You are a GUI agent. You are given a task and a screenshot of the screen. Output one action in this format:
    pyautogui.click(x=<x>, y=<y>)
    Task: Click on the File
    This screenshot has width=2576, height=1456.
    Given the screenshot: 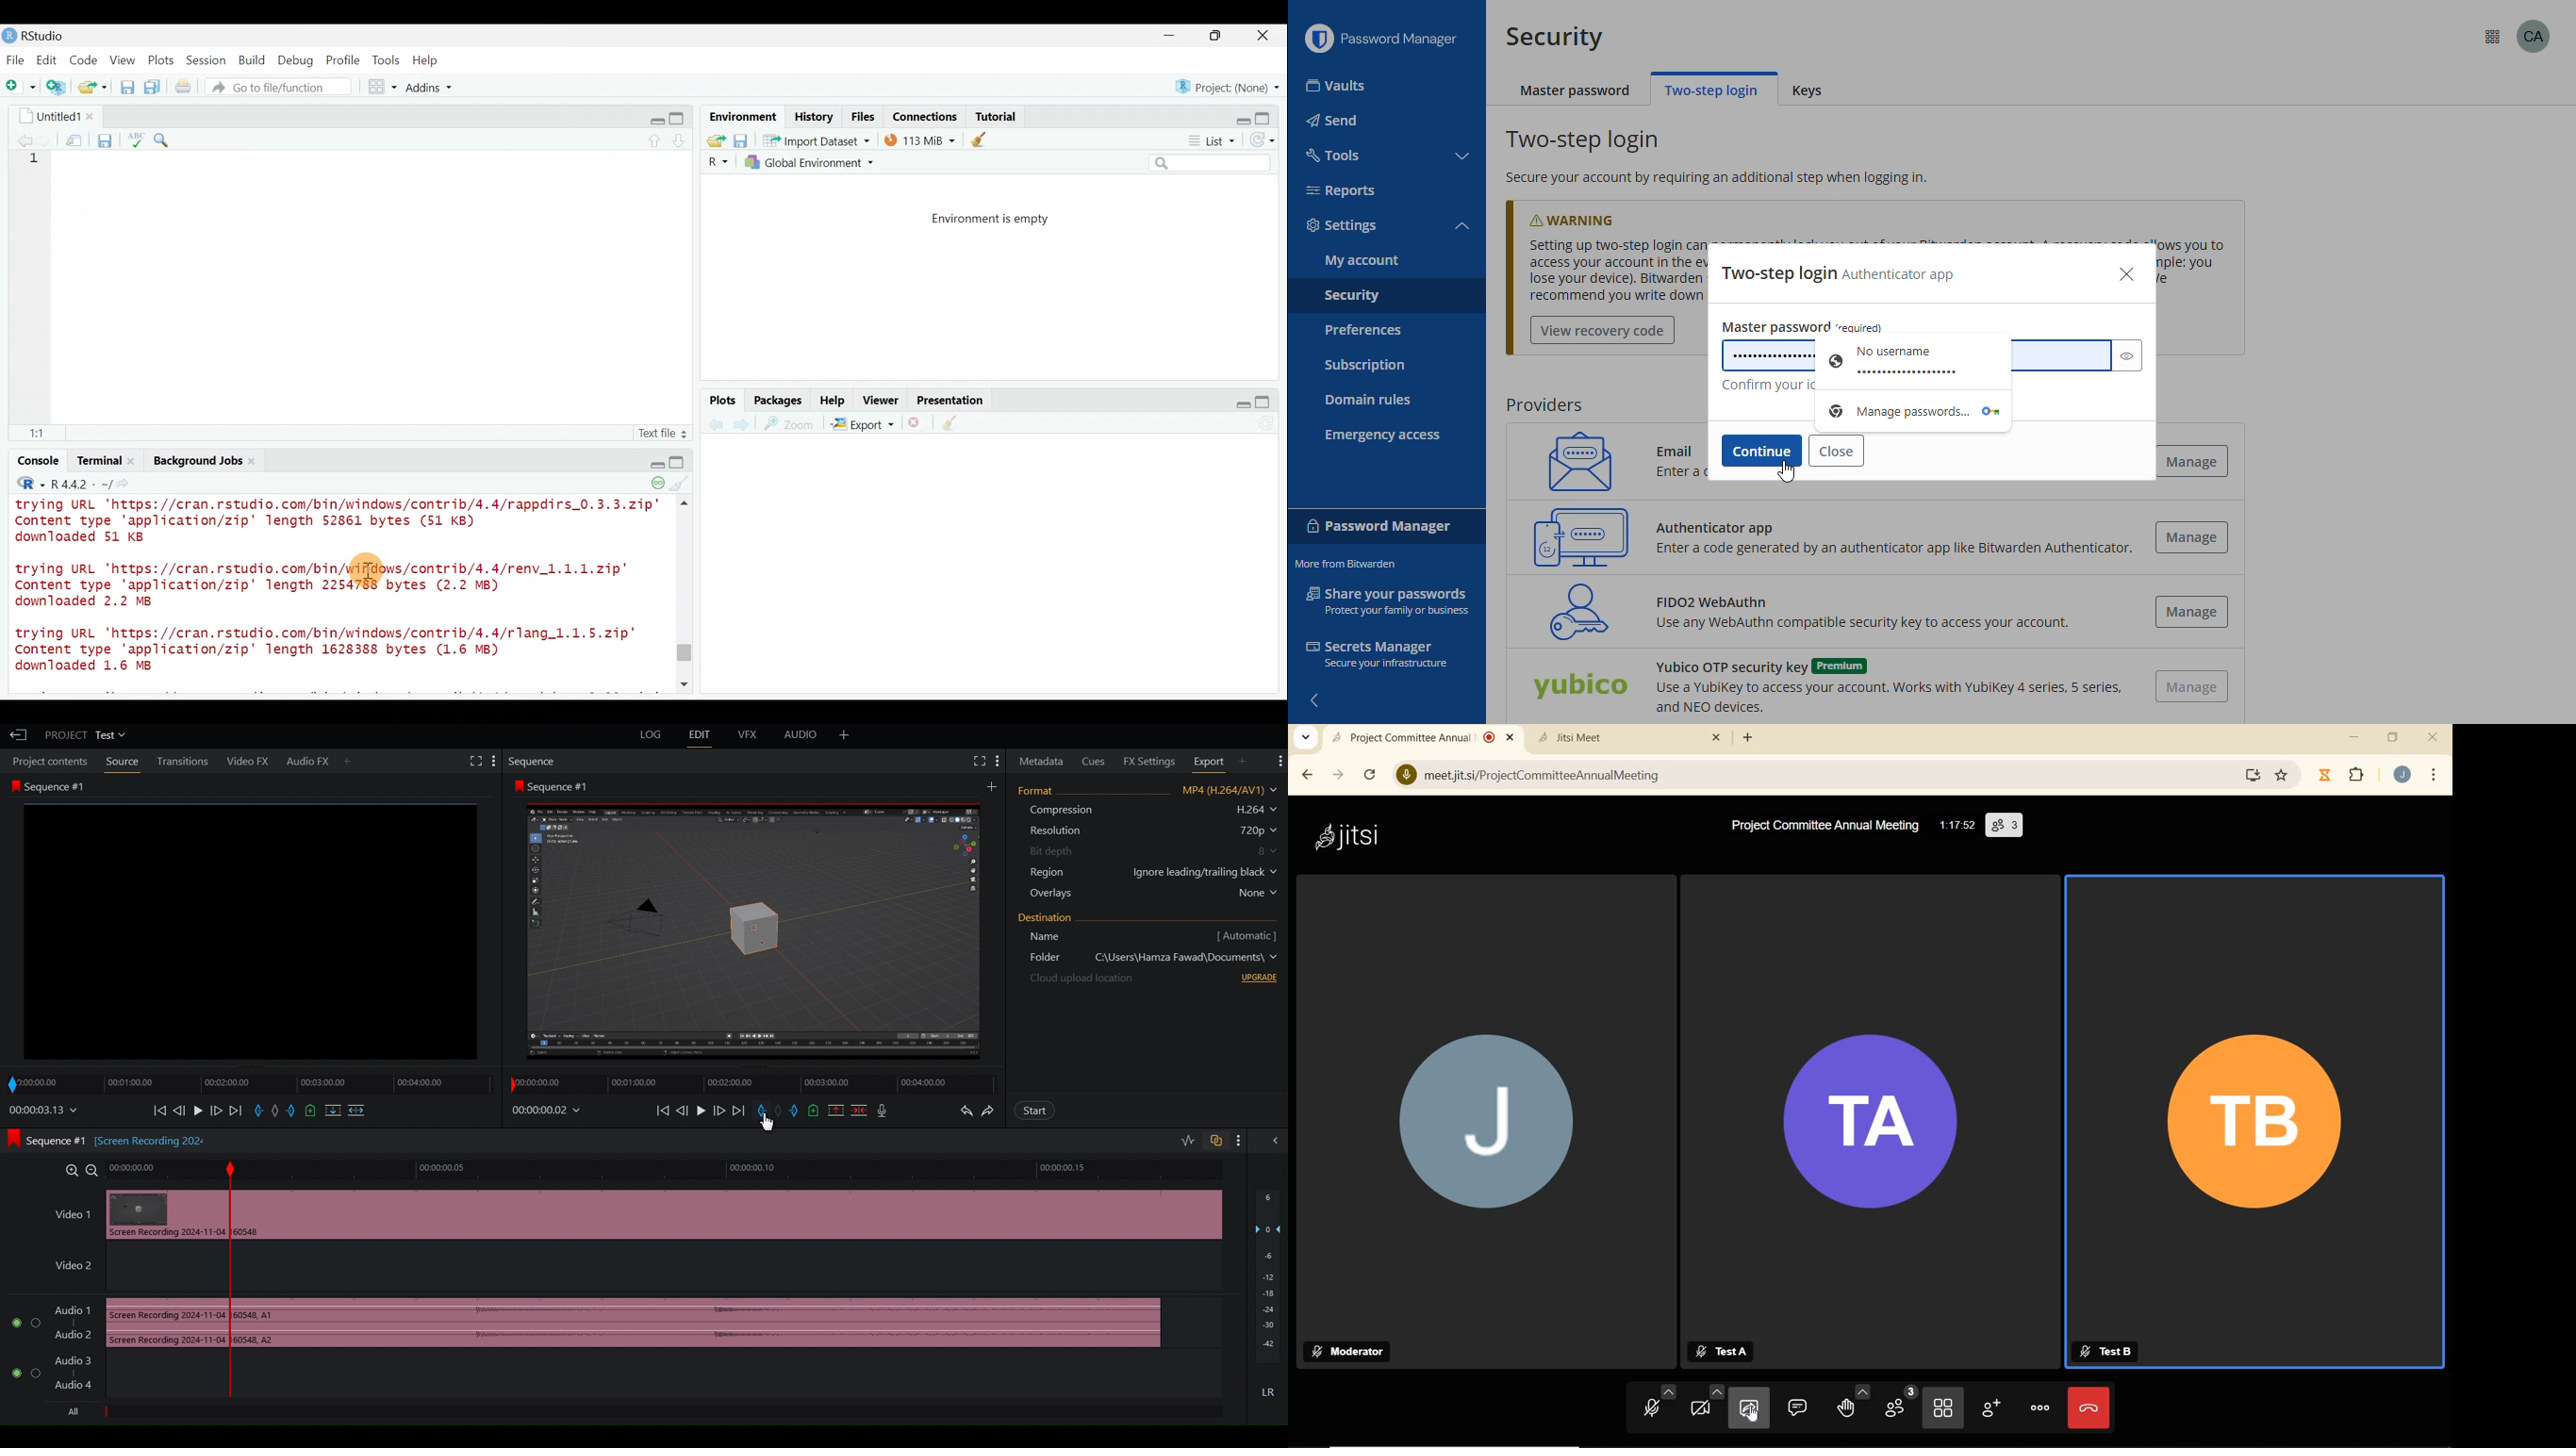 What is the action you would take?
    pyautogui.click(x=15, y=60)
    